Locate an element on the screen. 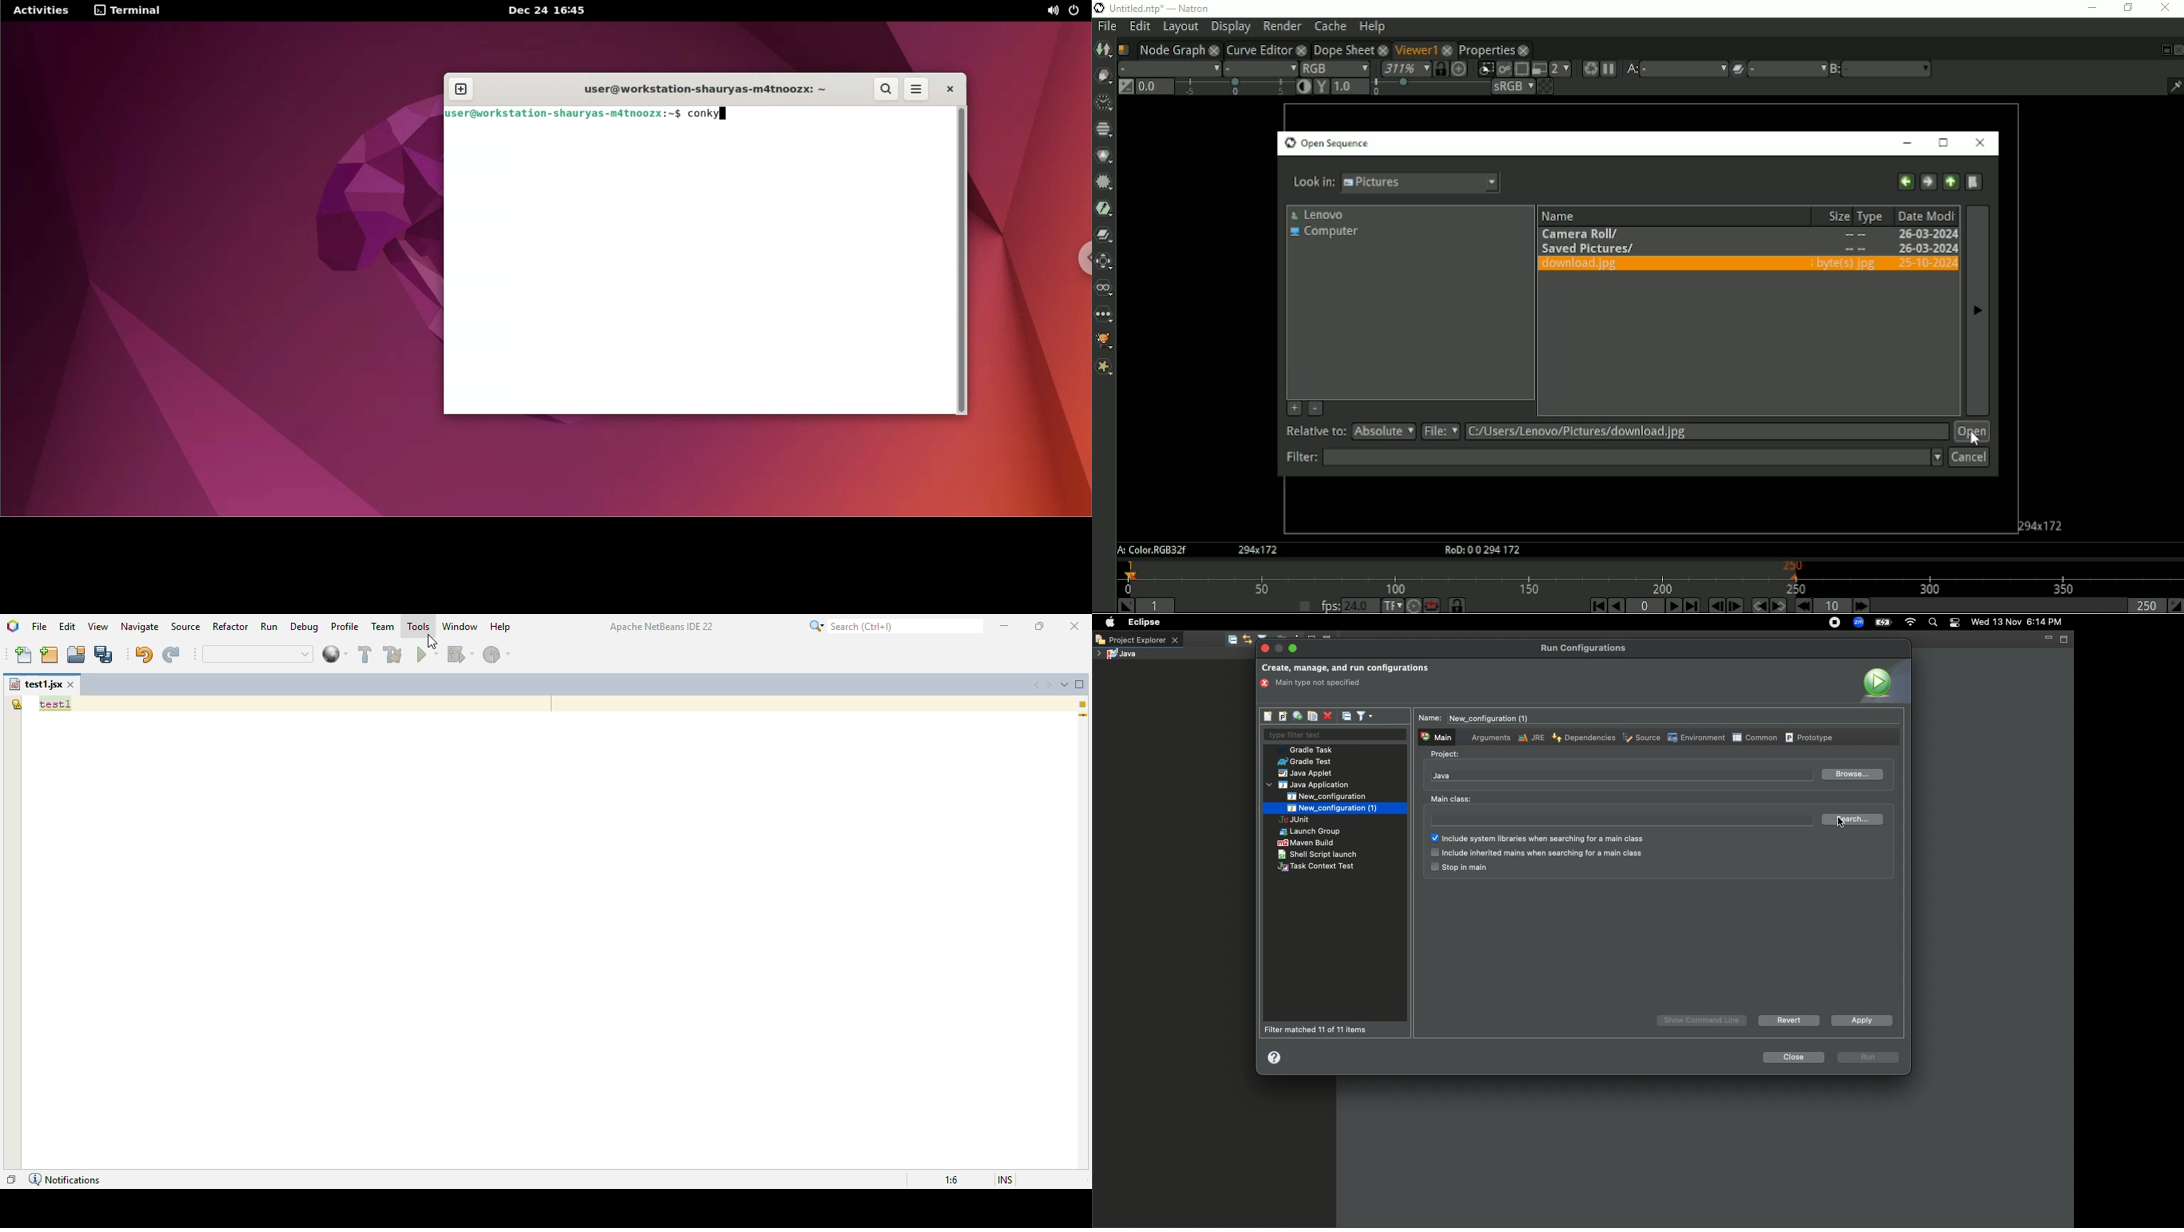  close is located at coordinates (1074, 625).